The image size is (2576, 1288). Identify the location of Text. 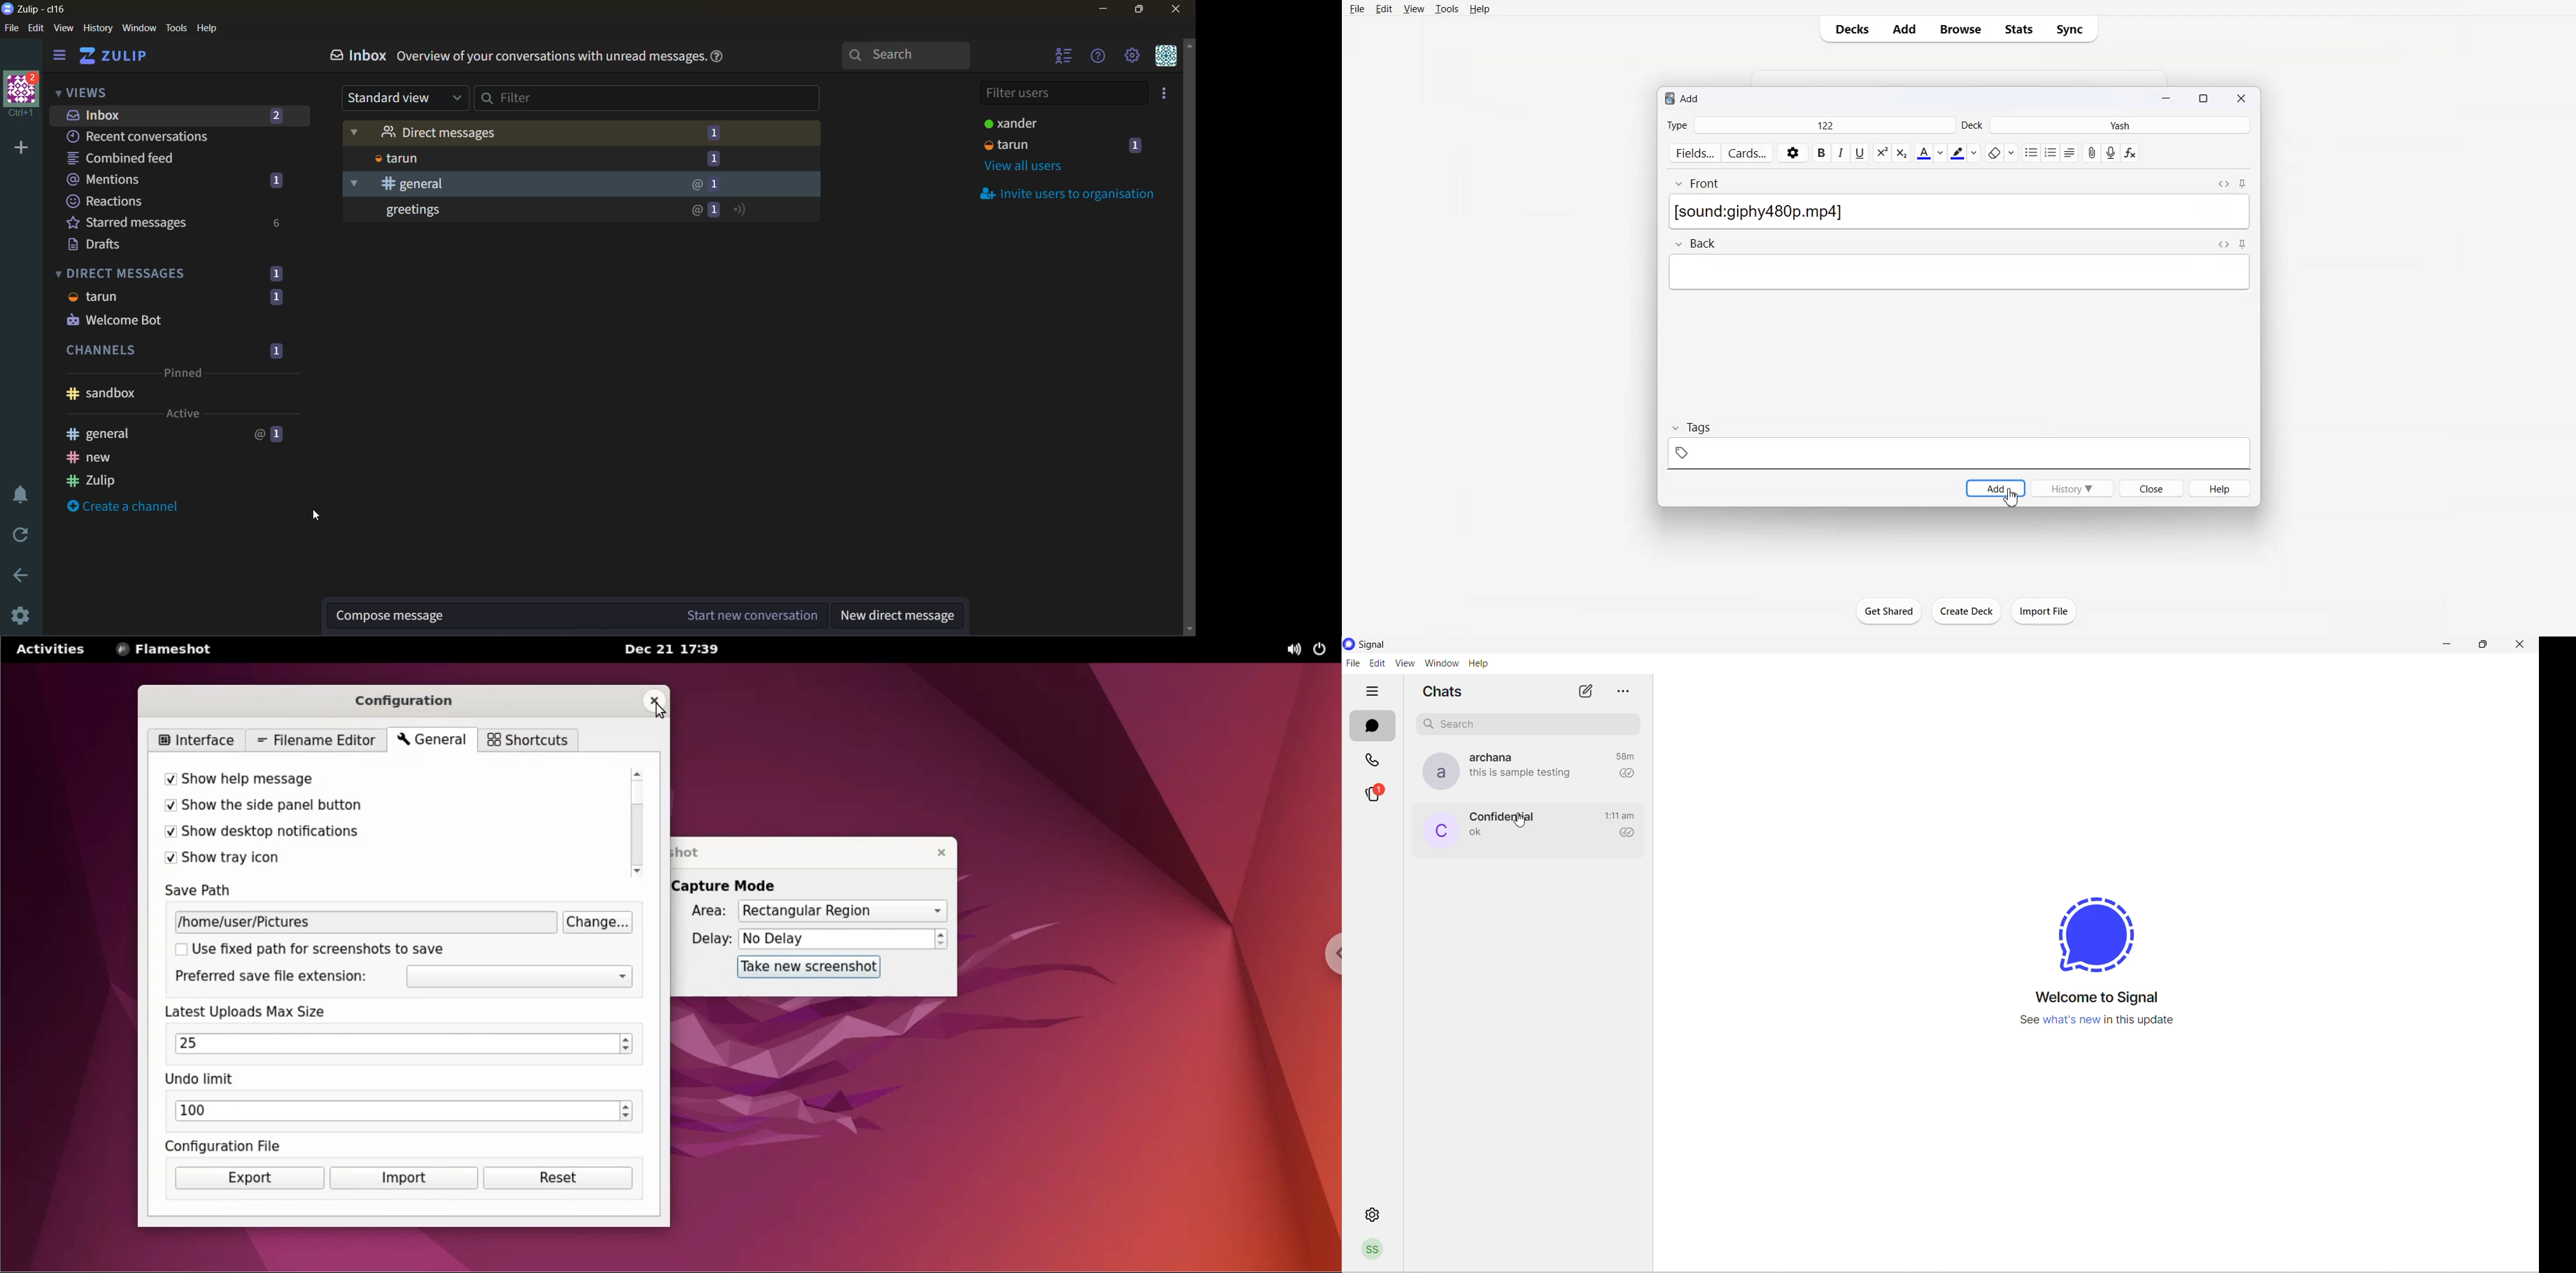
(1685, 97).